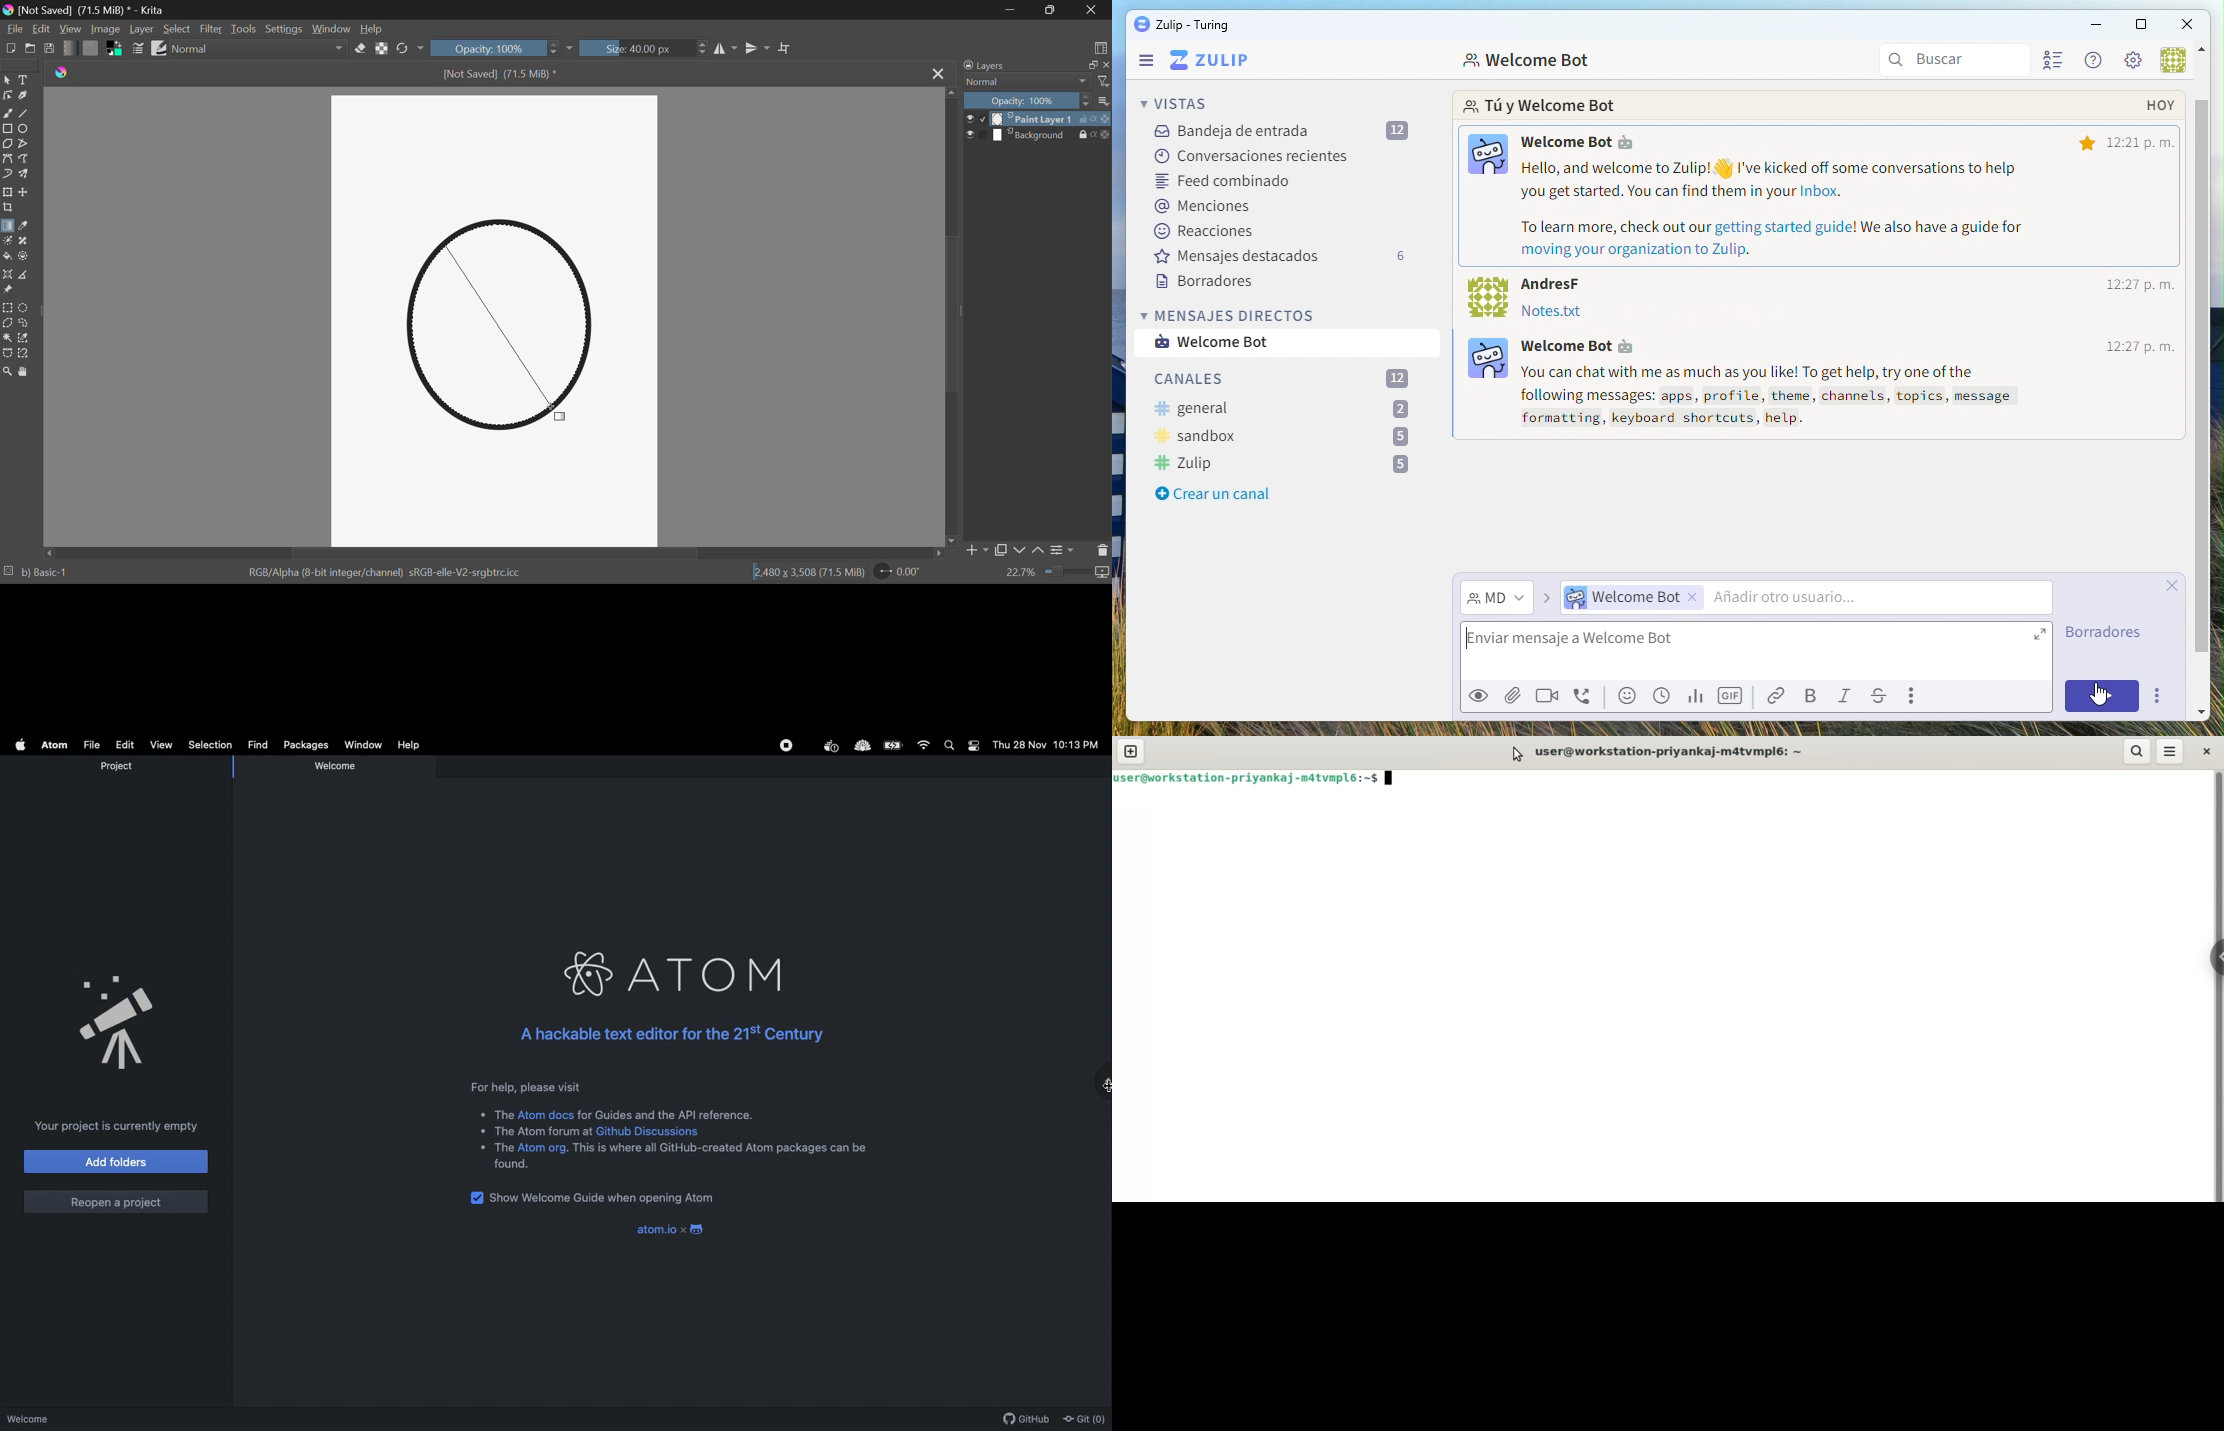 Image resolution: width=2240 pixels, height=1456 pixels. I want to click on Extension, so click(865, 746).